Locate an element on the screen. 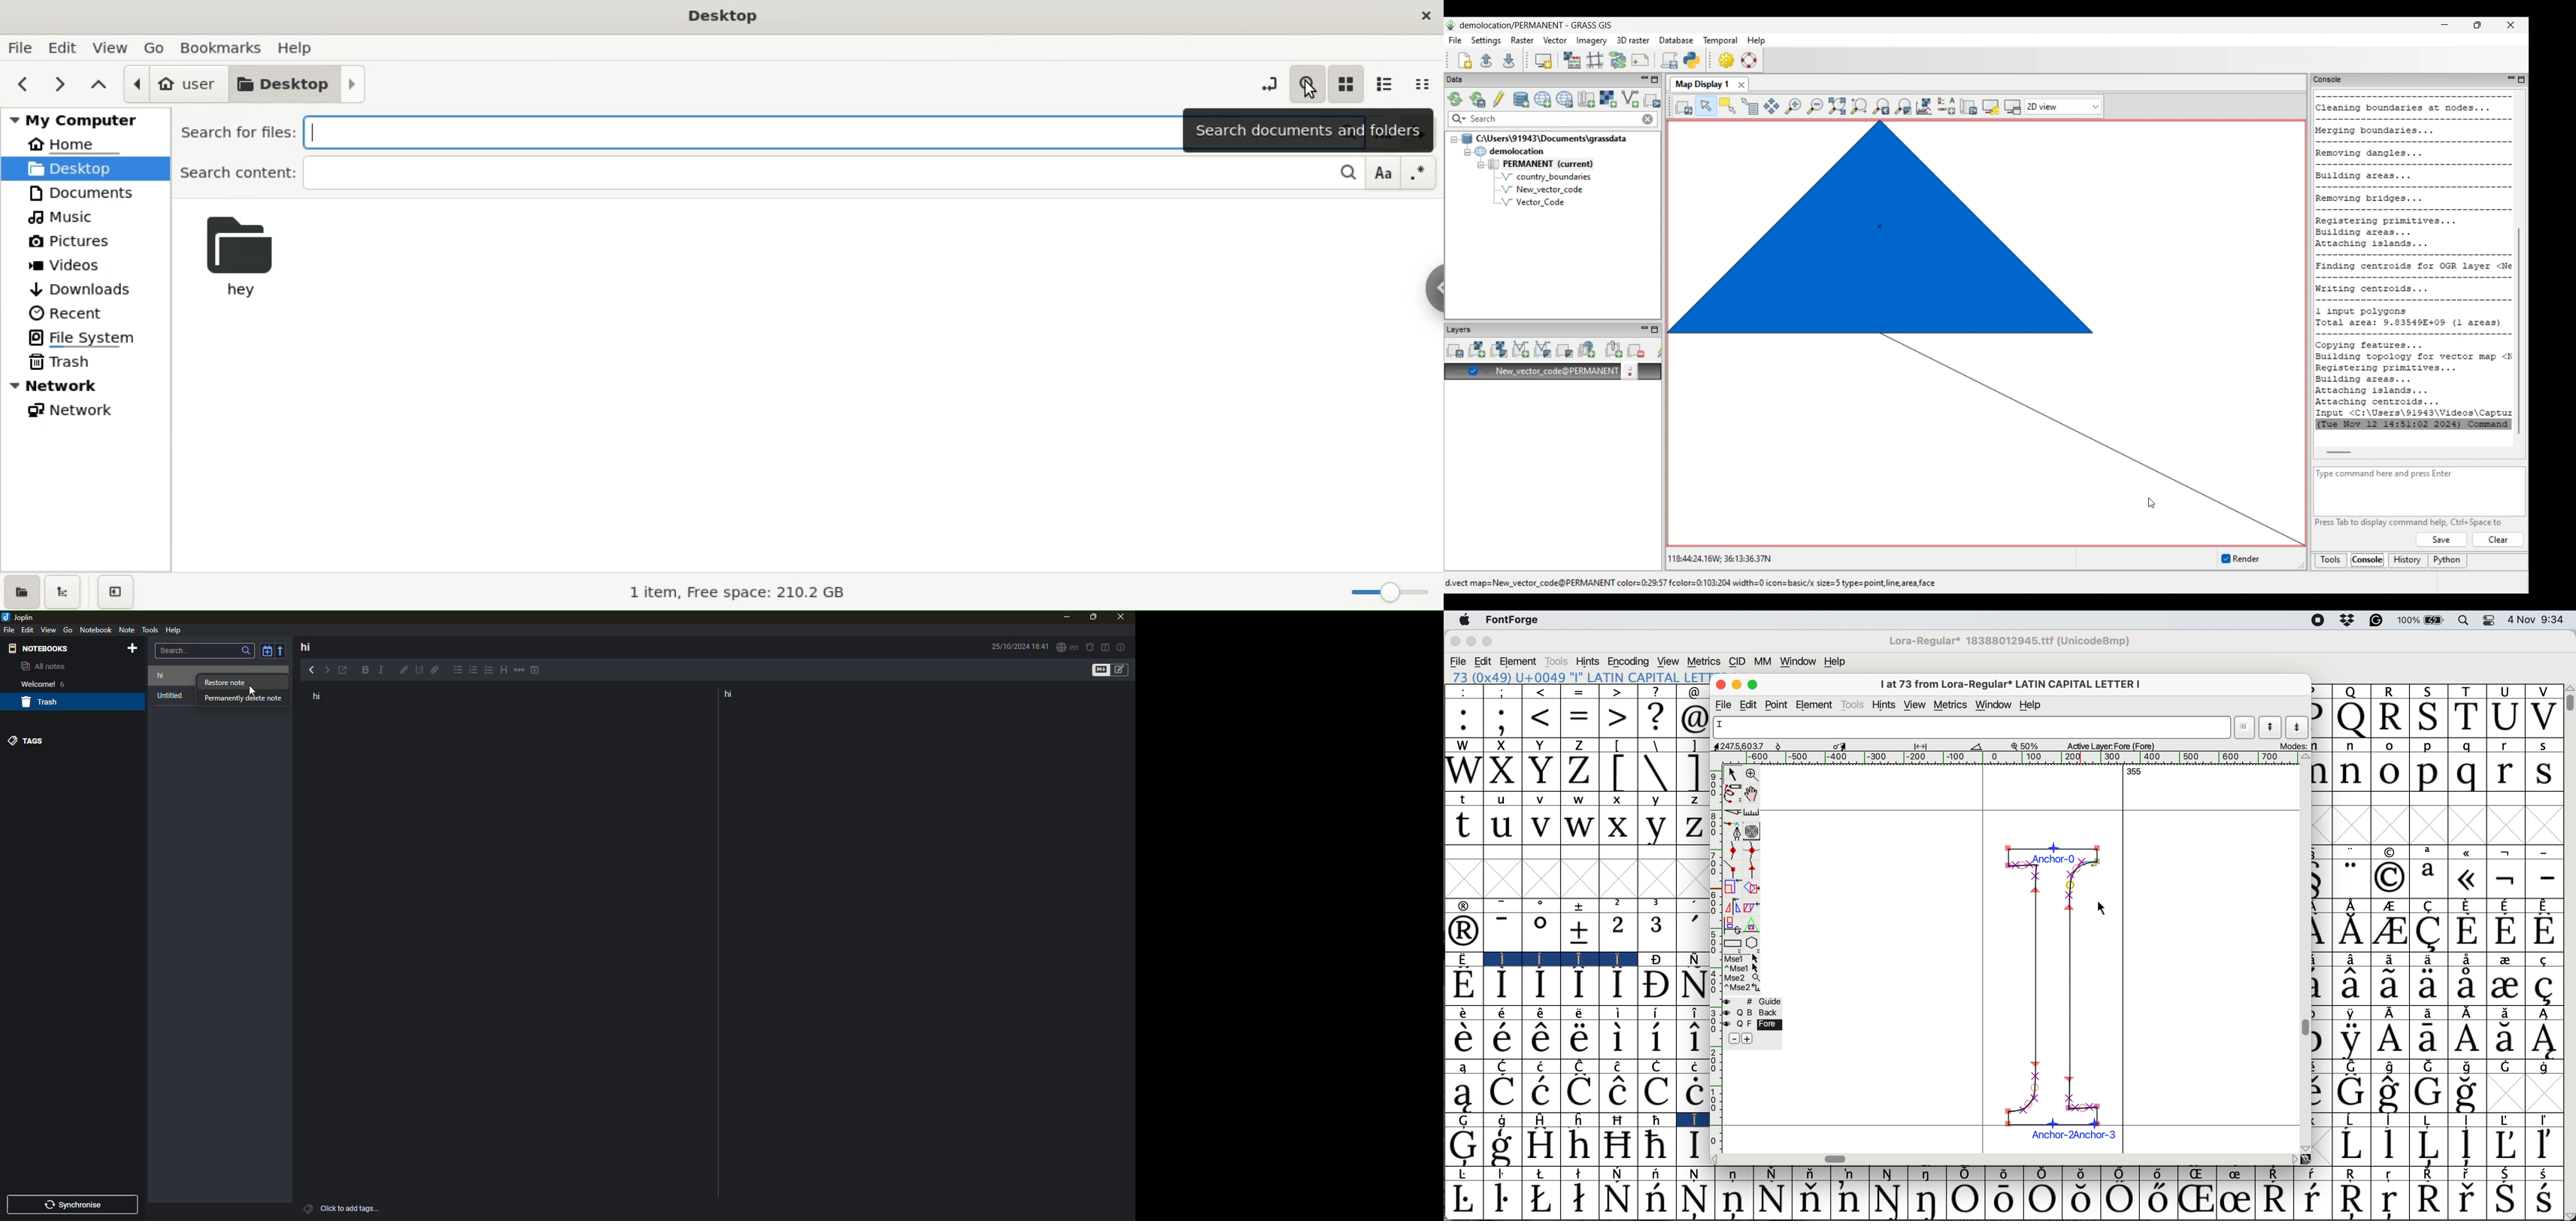  Symbol is located at coordinates (2352, 960).